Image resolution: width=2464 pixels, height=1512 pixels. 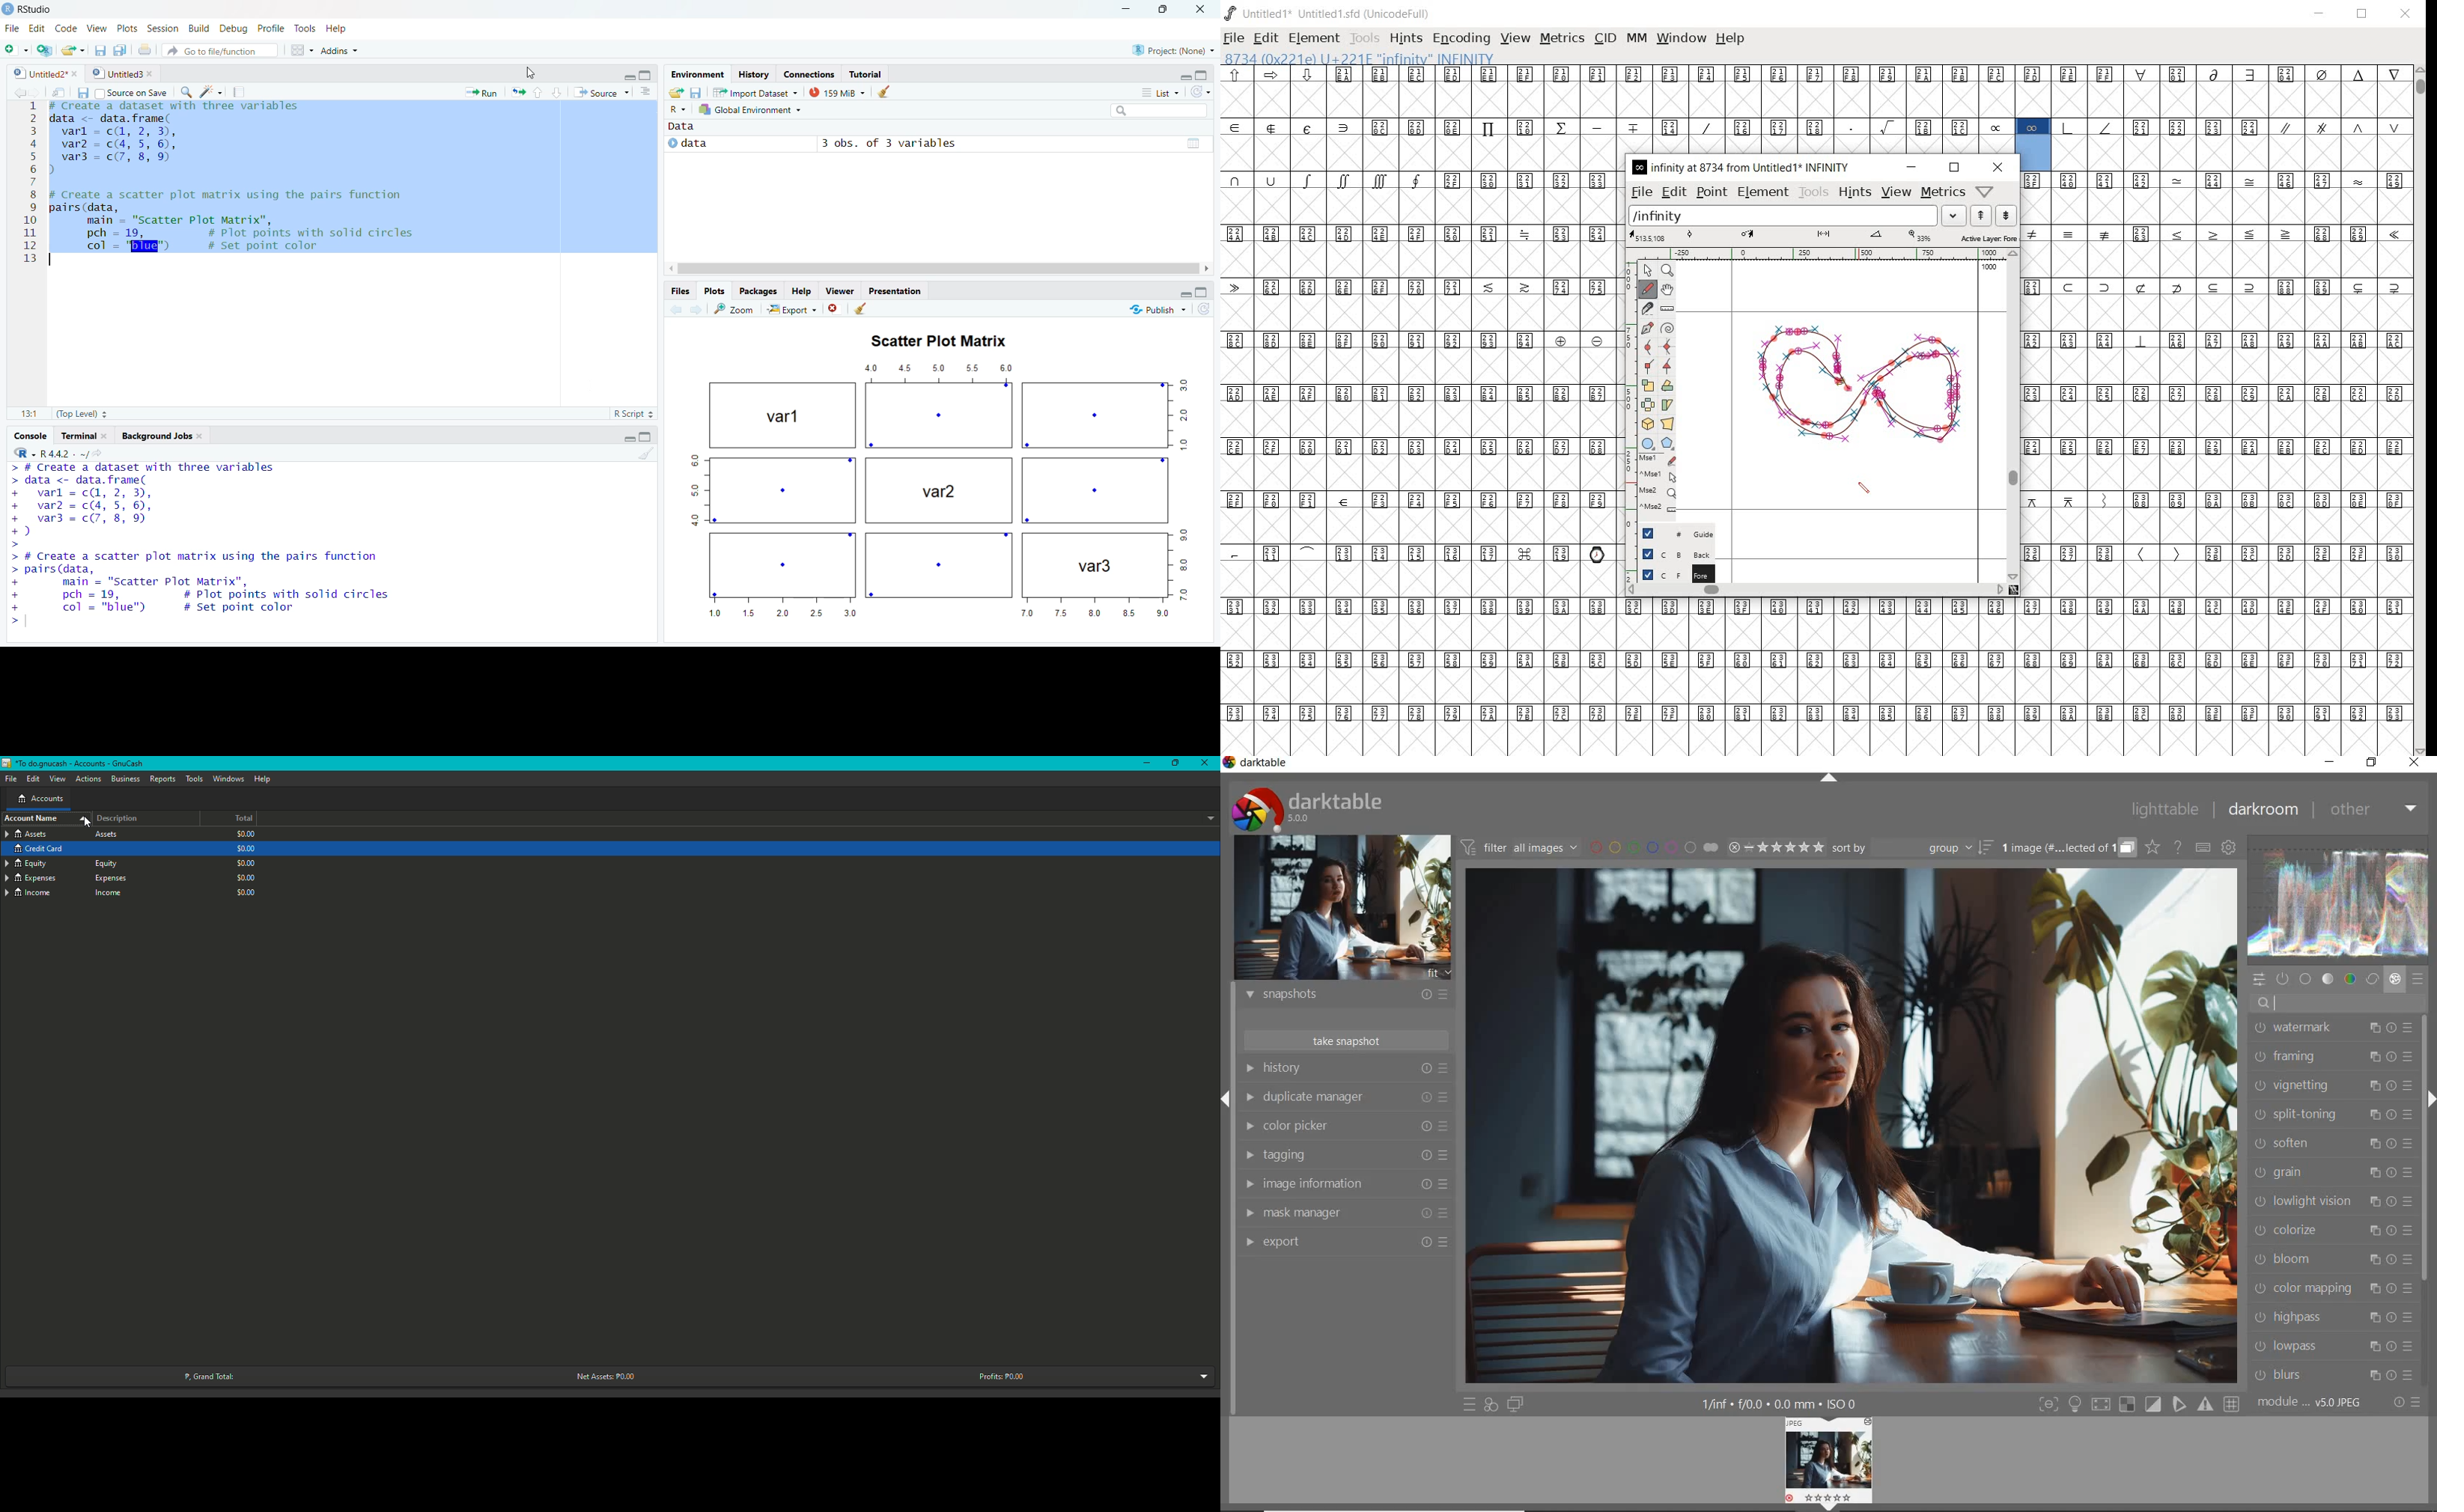 What do you see at coordinates (1366, 38) in the screenshot?
I see `tools` at bounding box center [1366, 38].